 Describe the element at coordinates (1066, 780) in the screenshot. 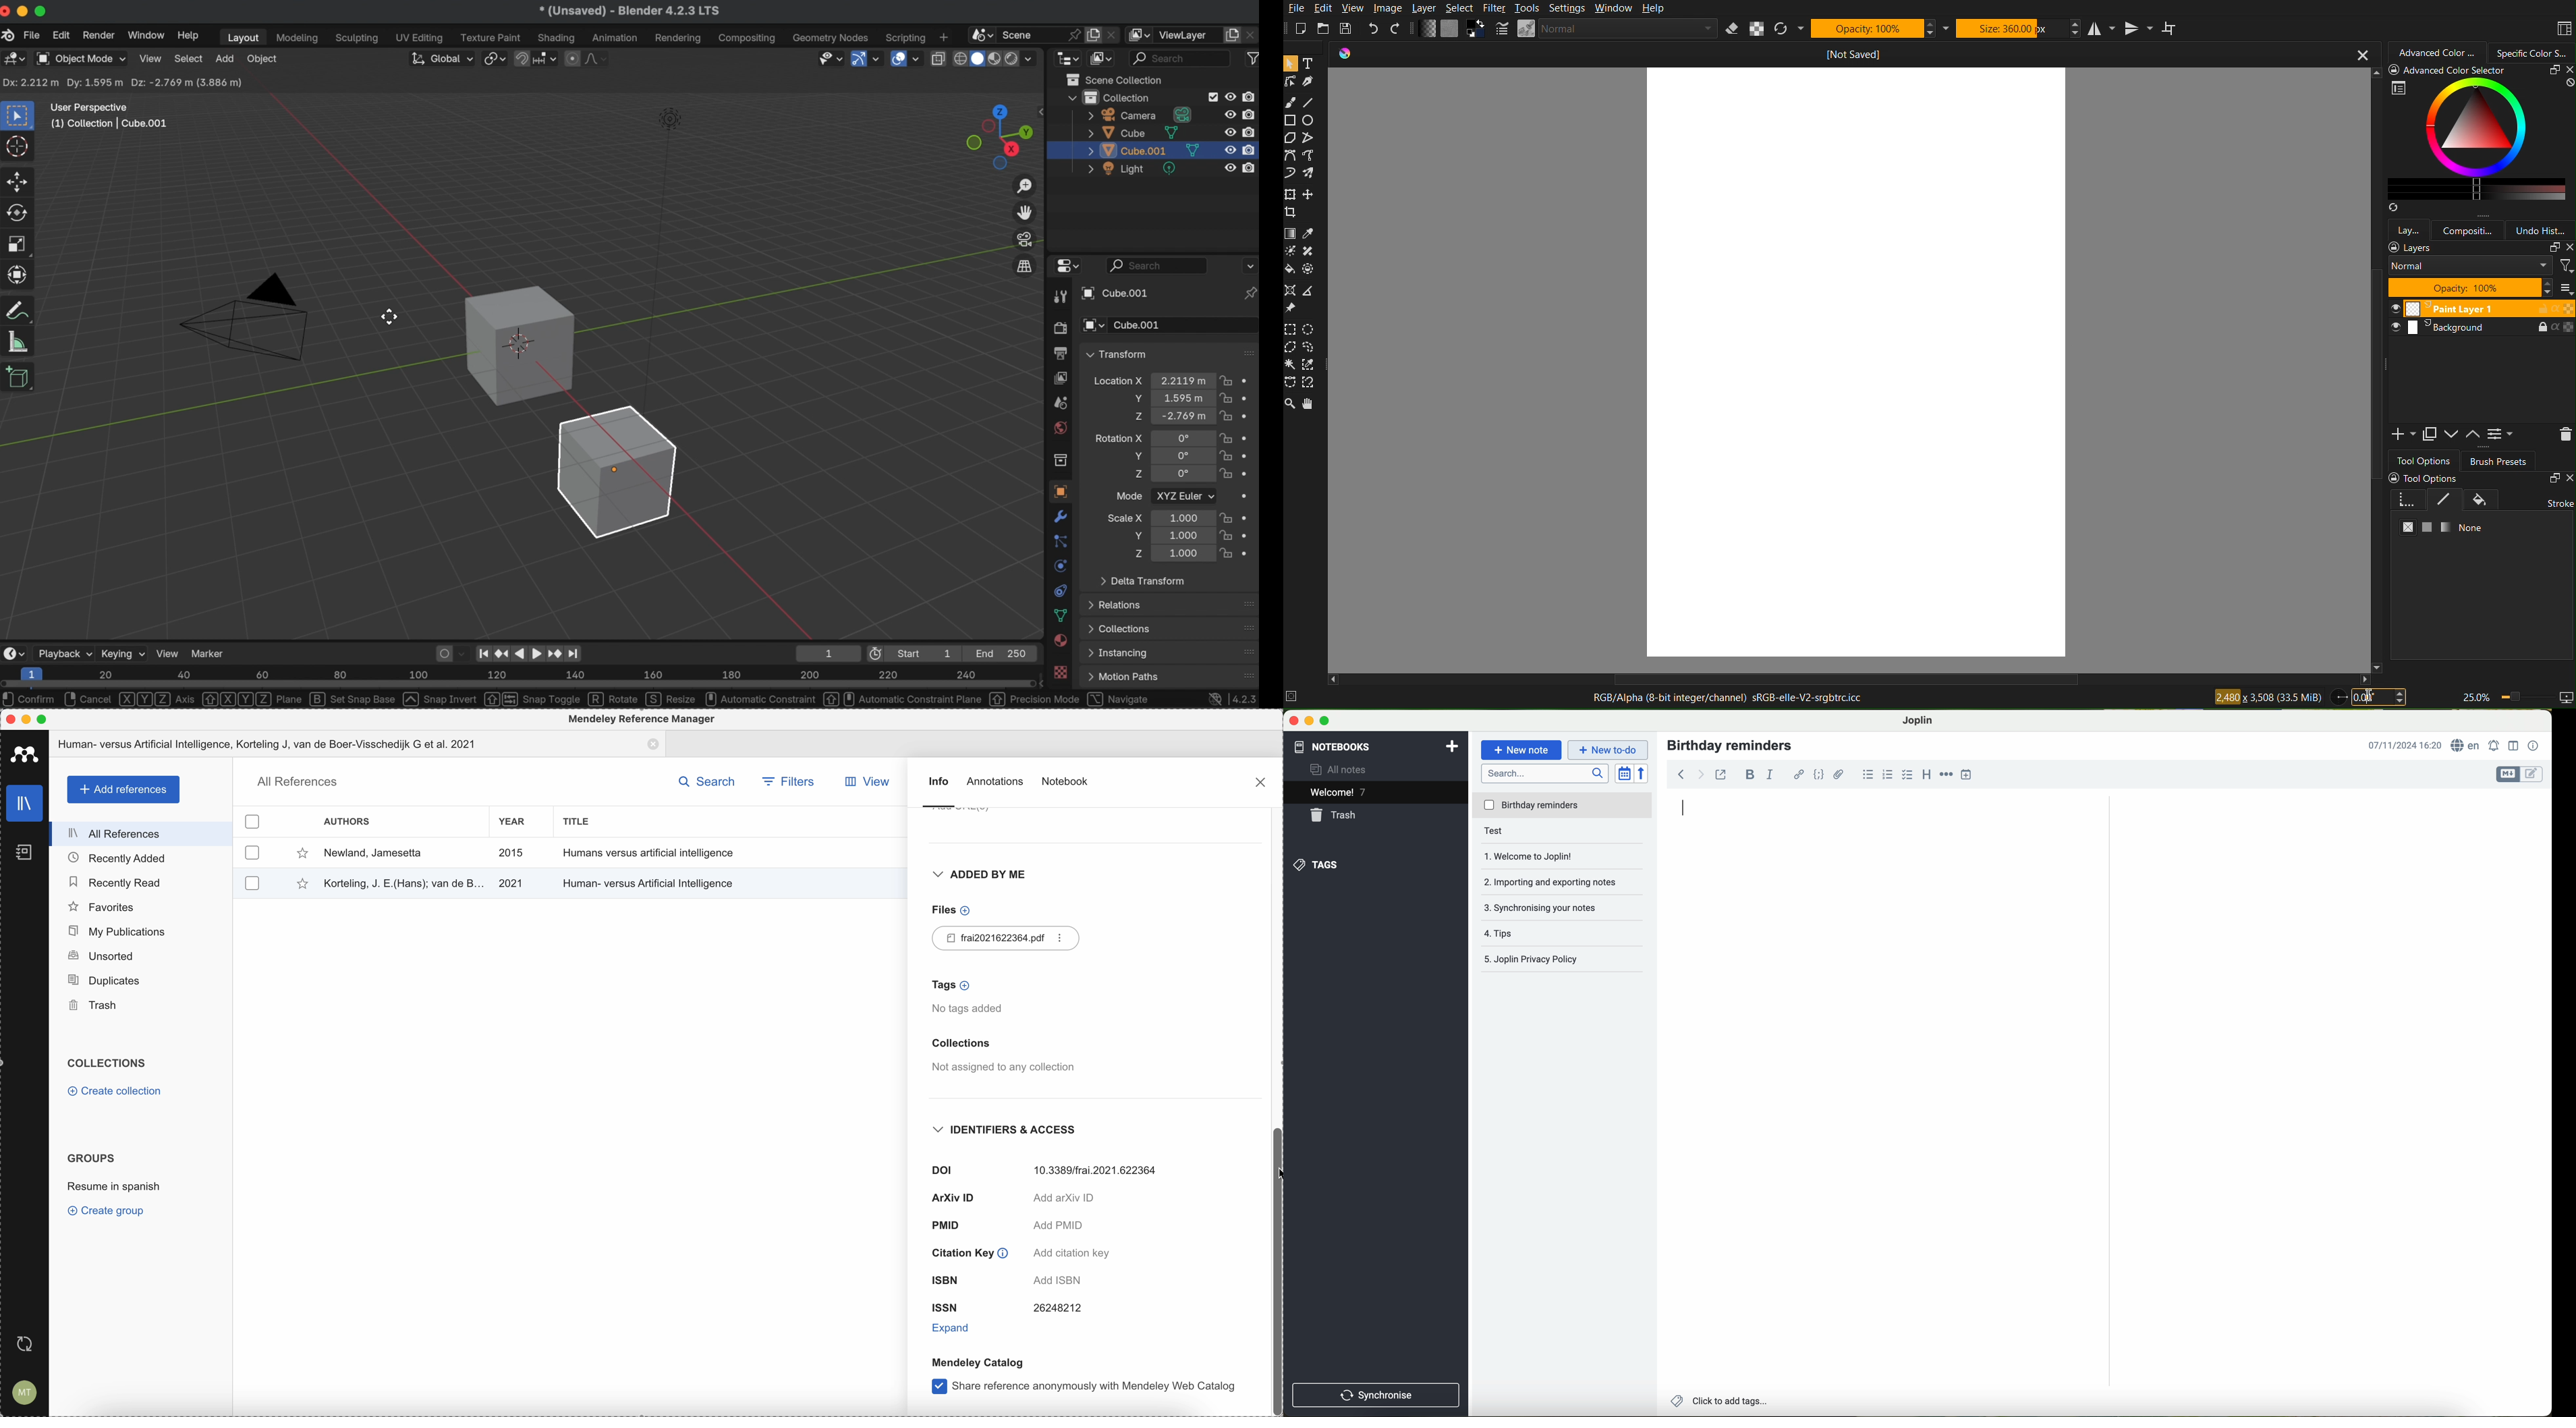

I see `notebook` at that location.